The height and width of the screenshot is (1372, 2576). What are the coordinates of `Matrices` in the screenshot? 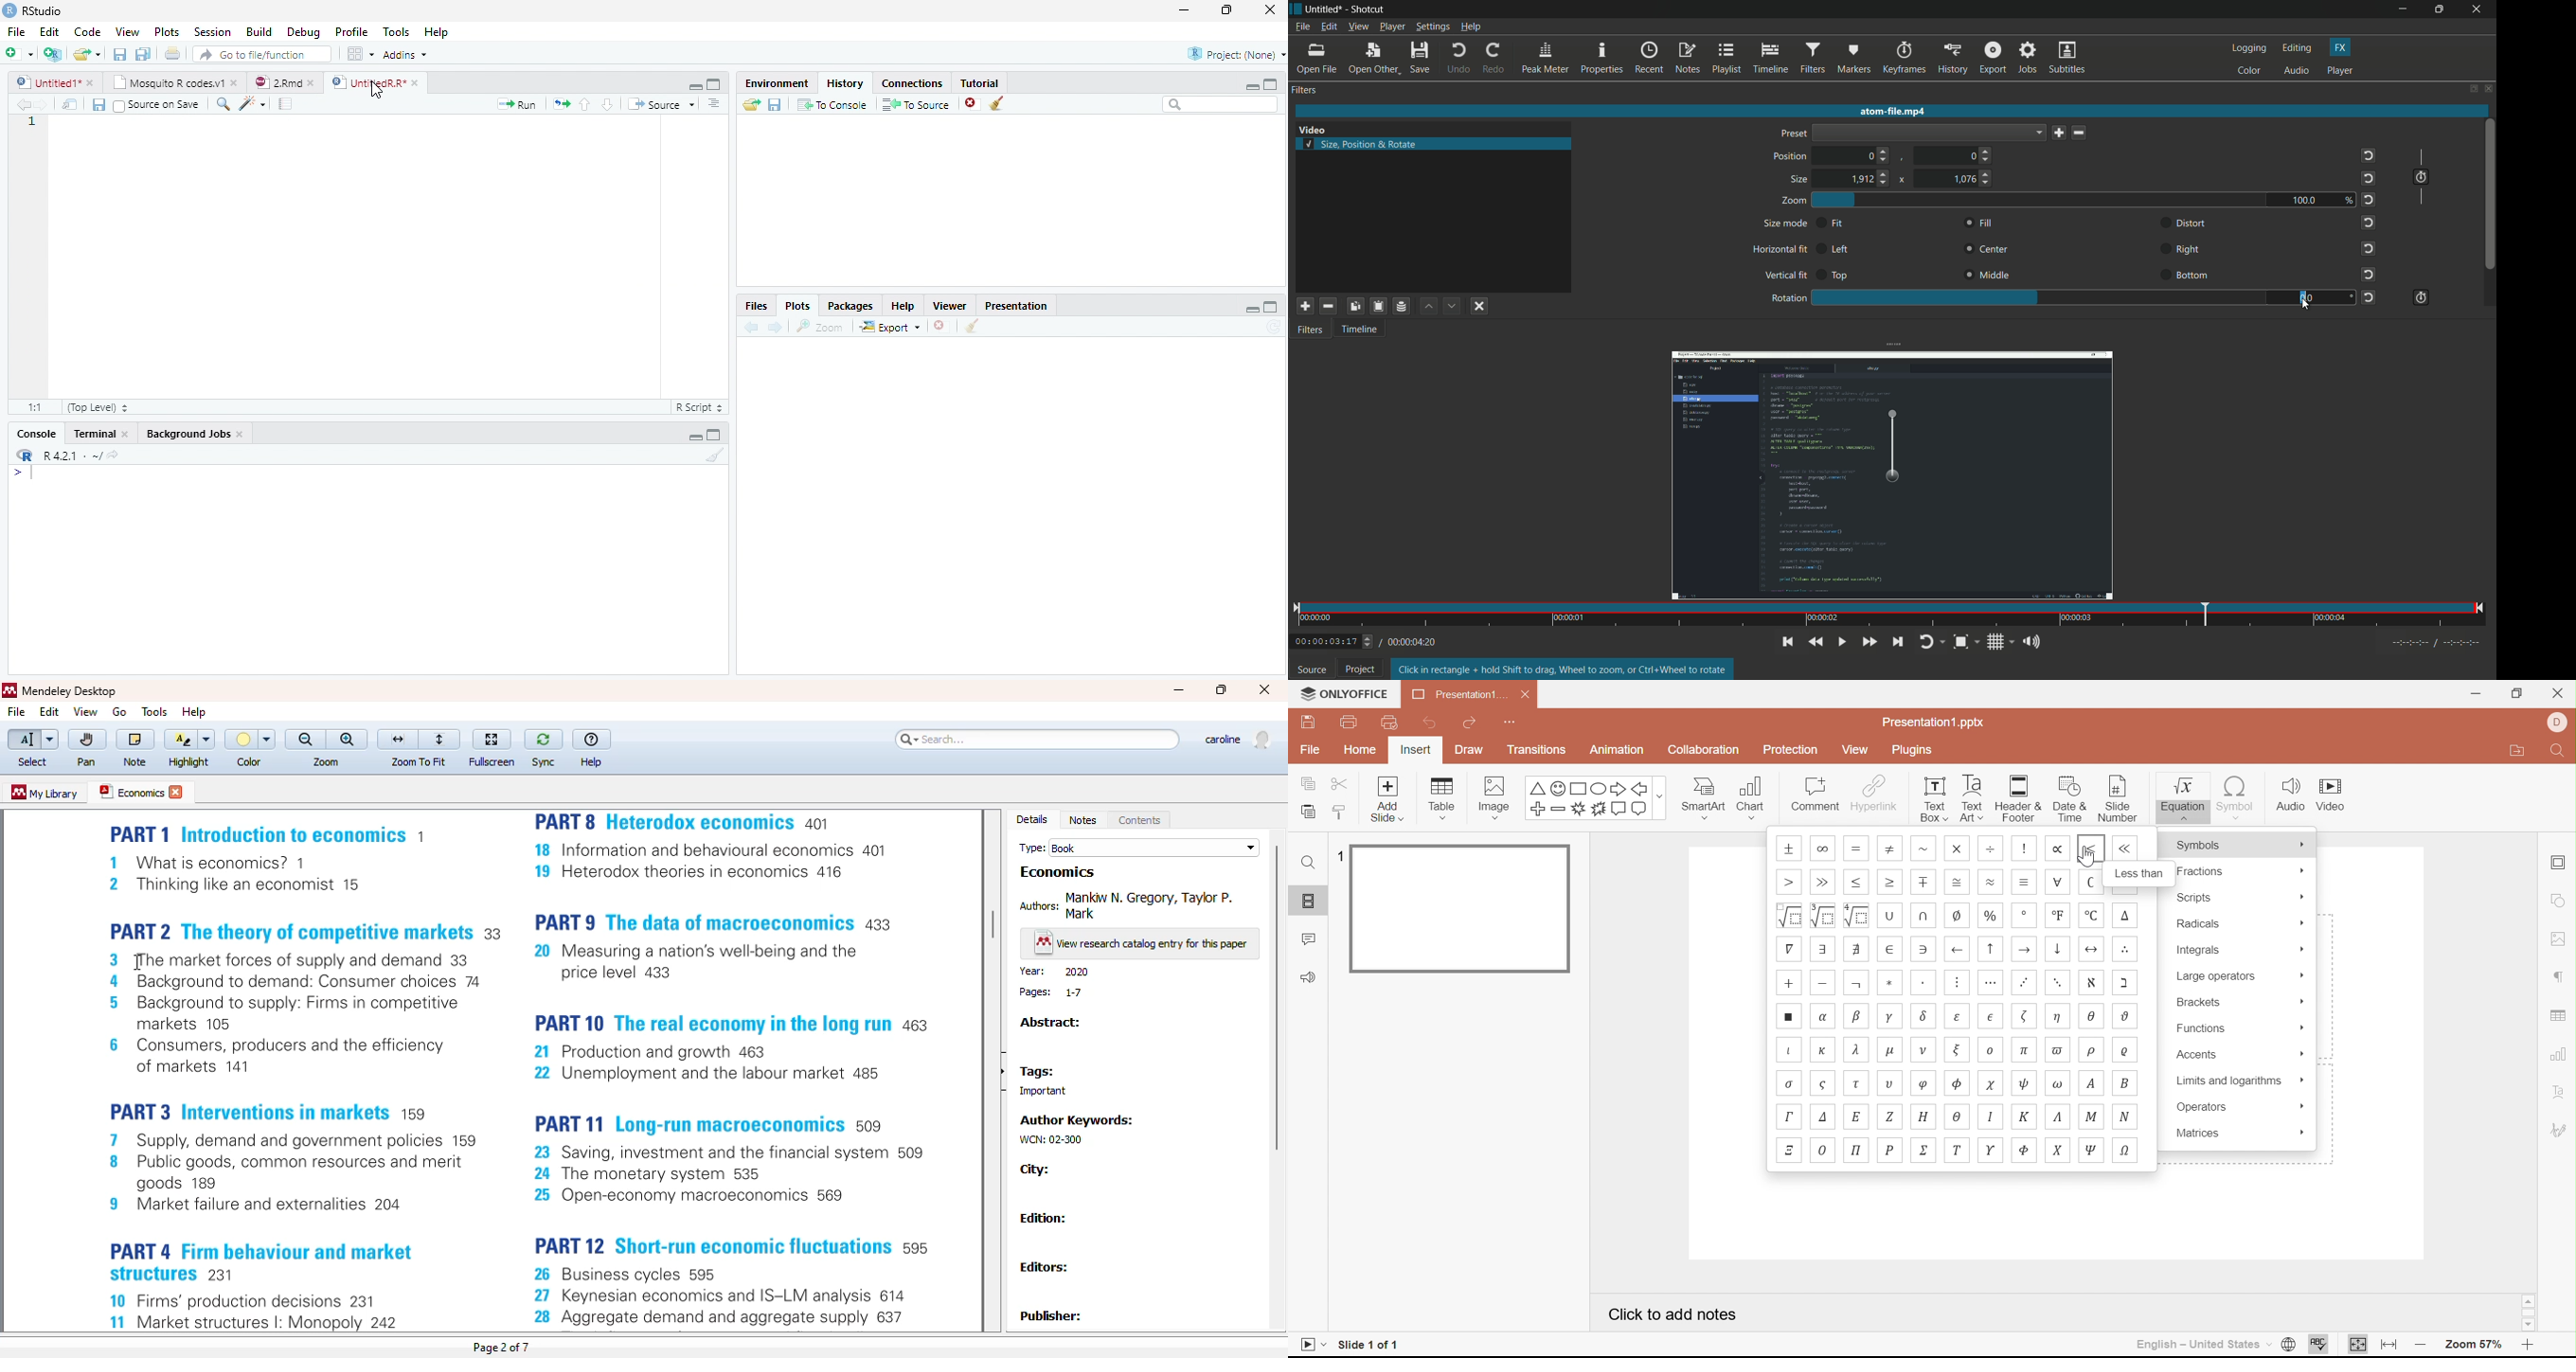 It's located at (2241, 1133).